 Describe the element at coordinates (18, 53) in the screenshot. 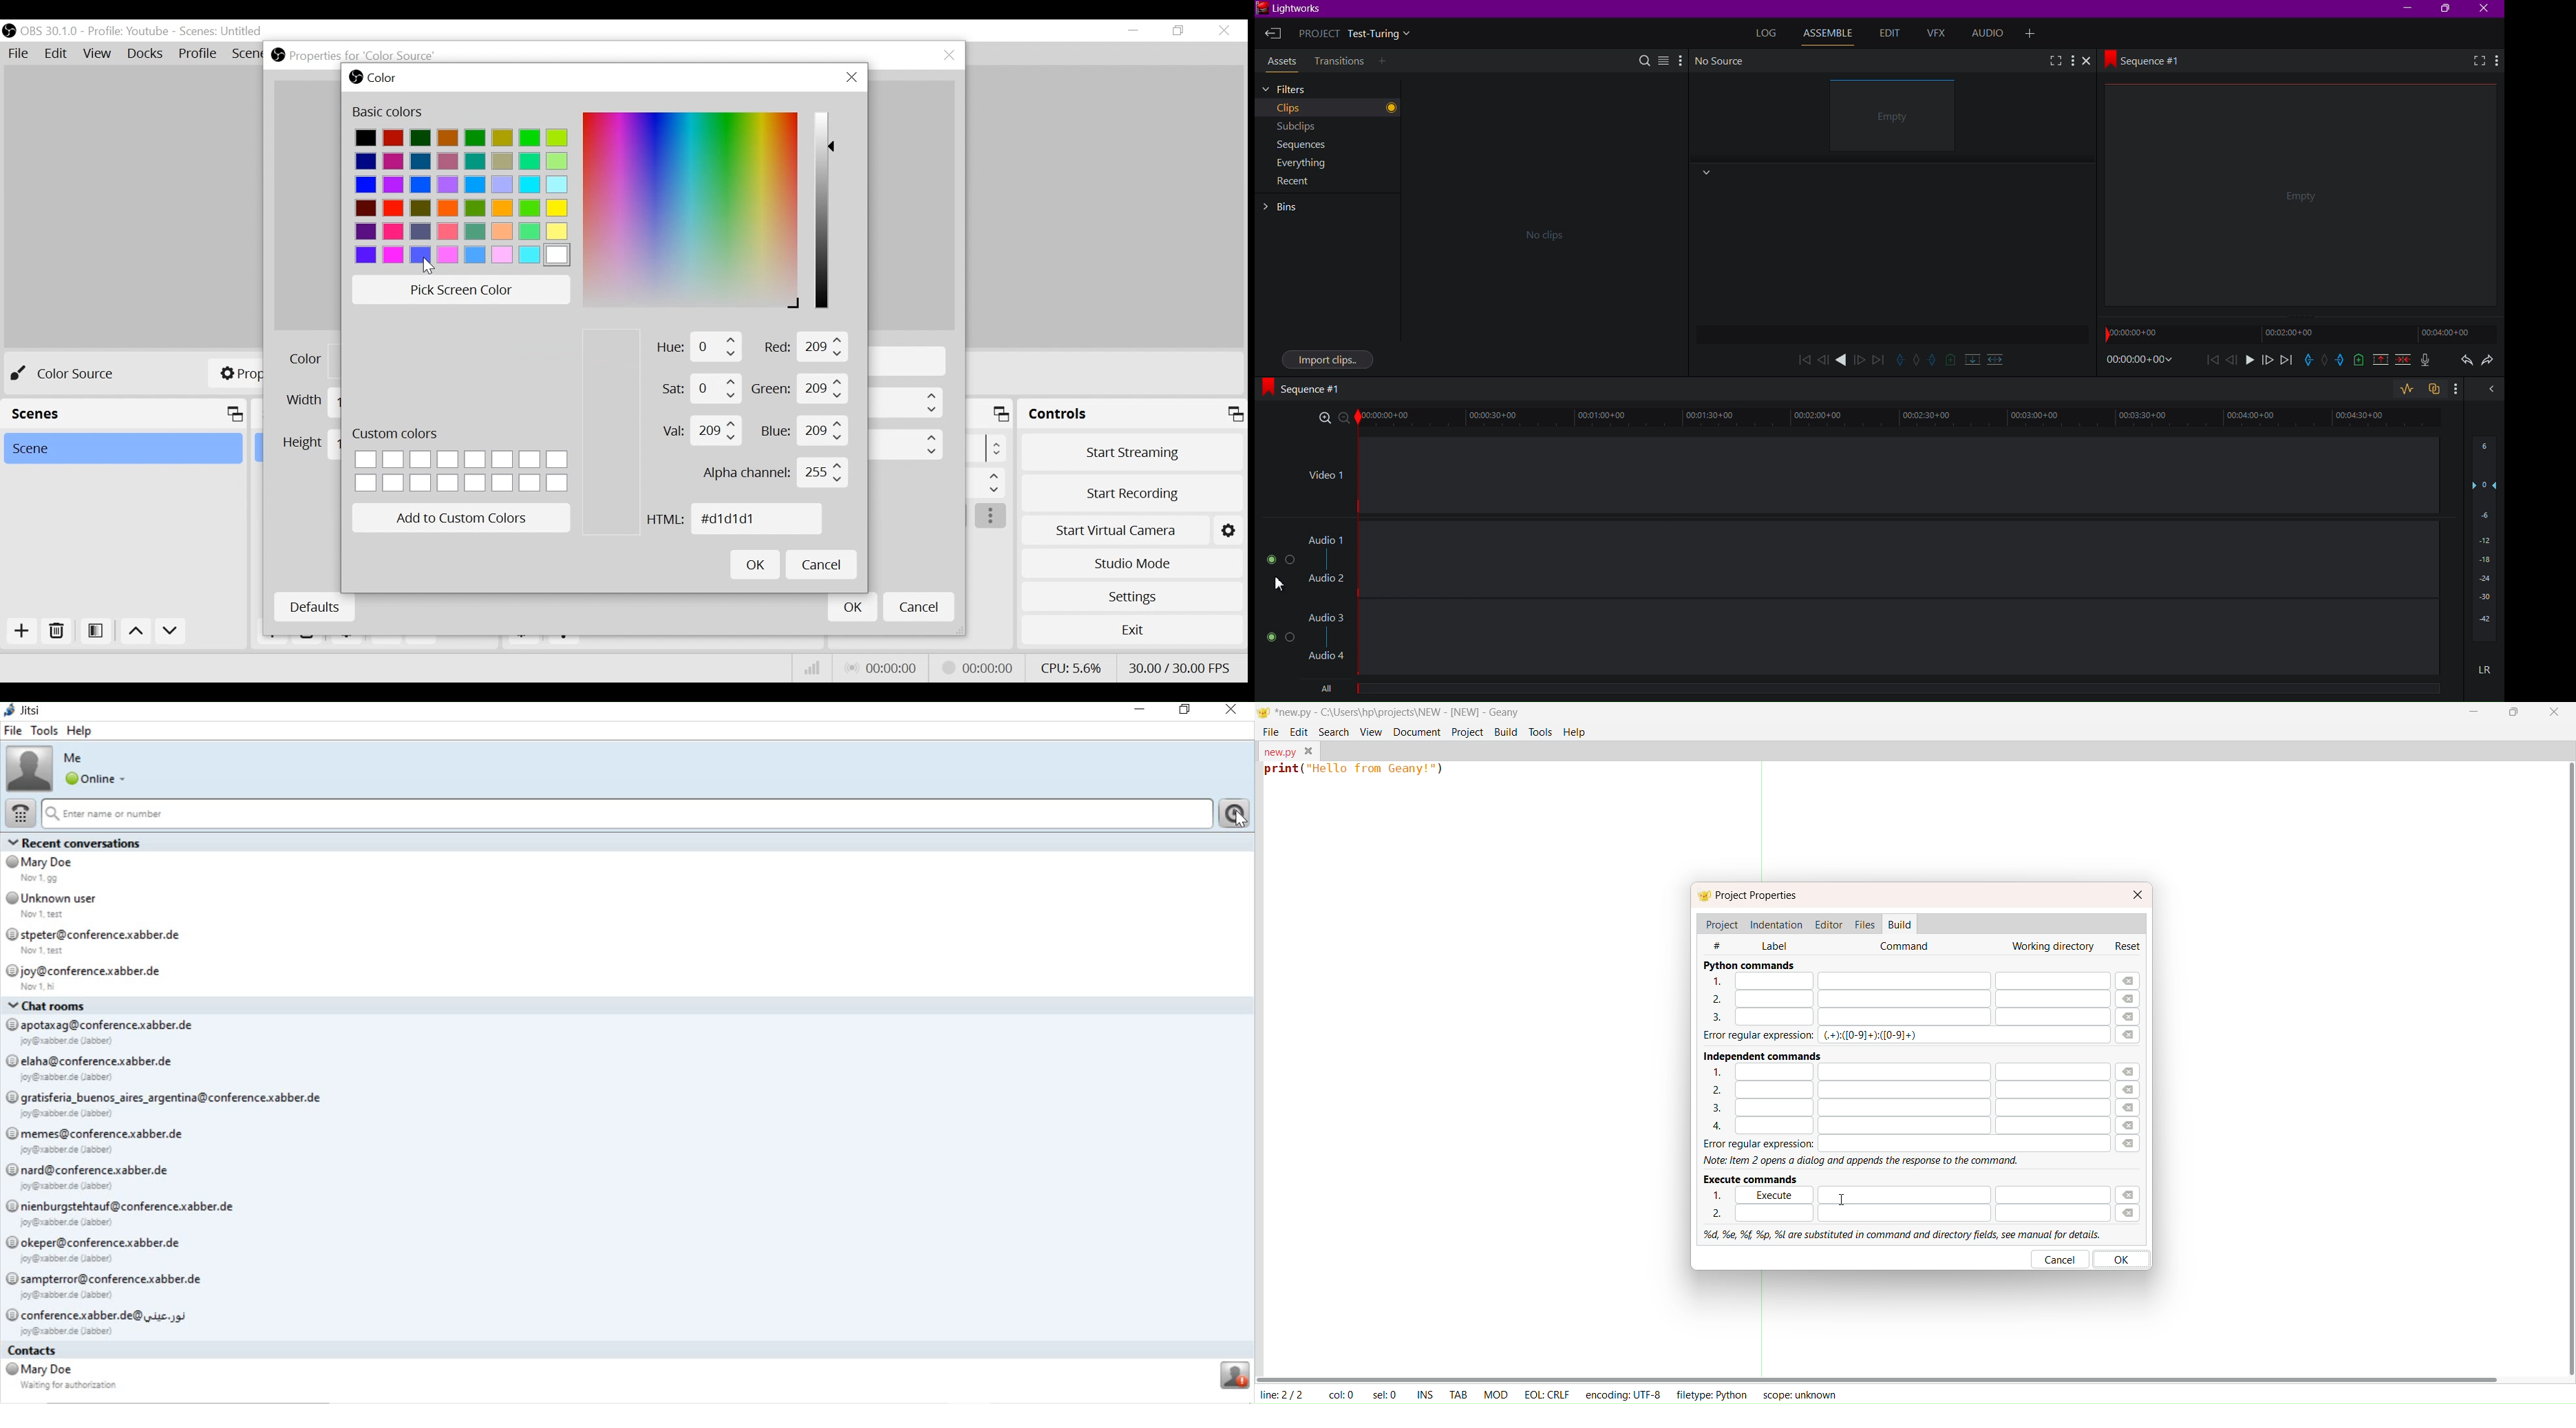

I see `File` at that location.